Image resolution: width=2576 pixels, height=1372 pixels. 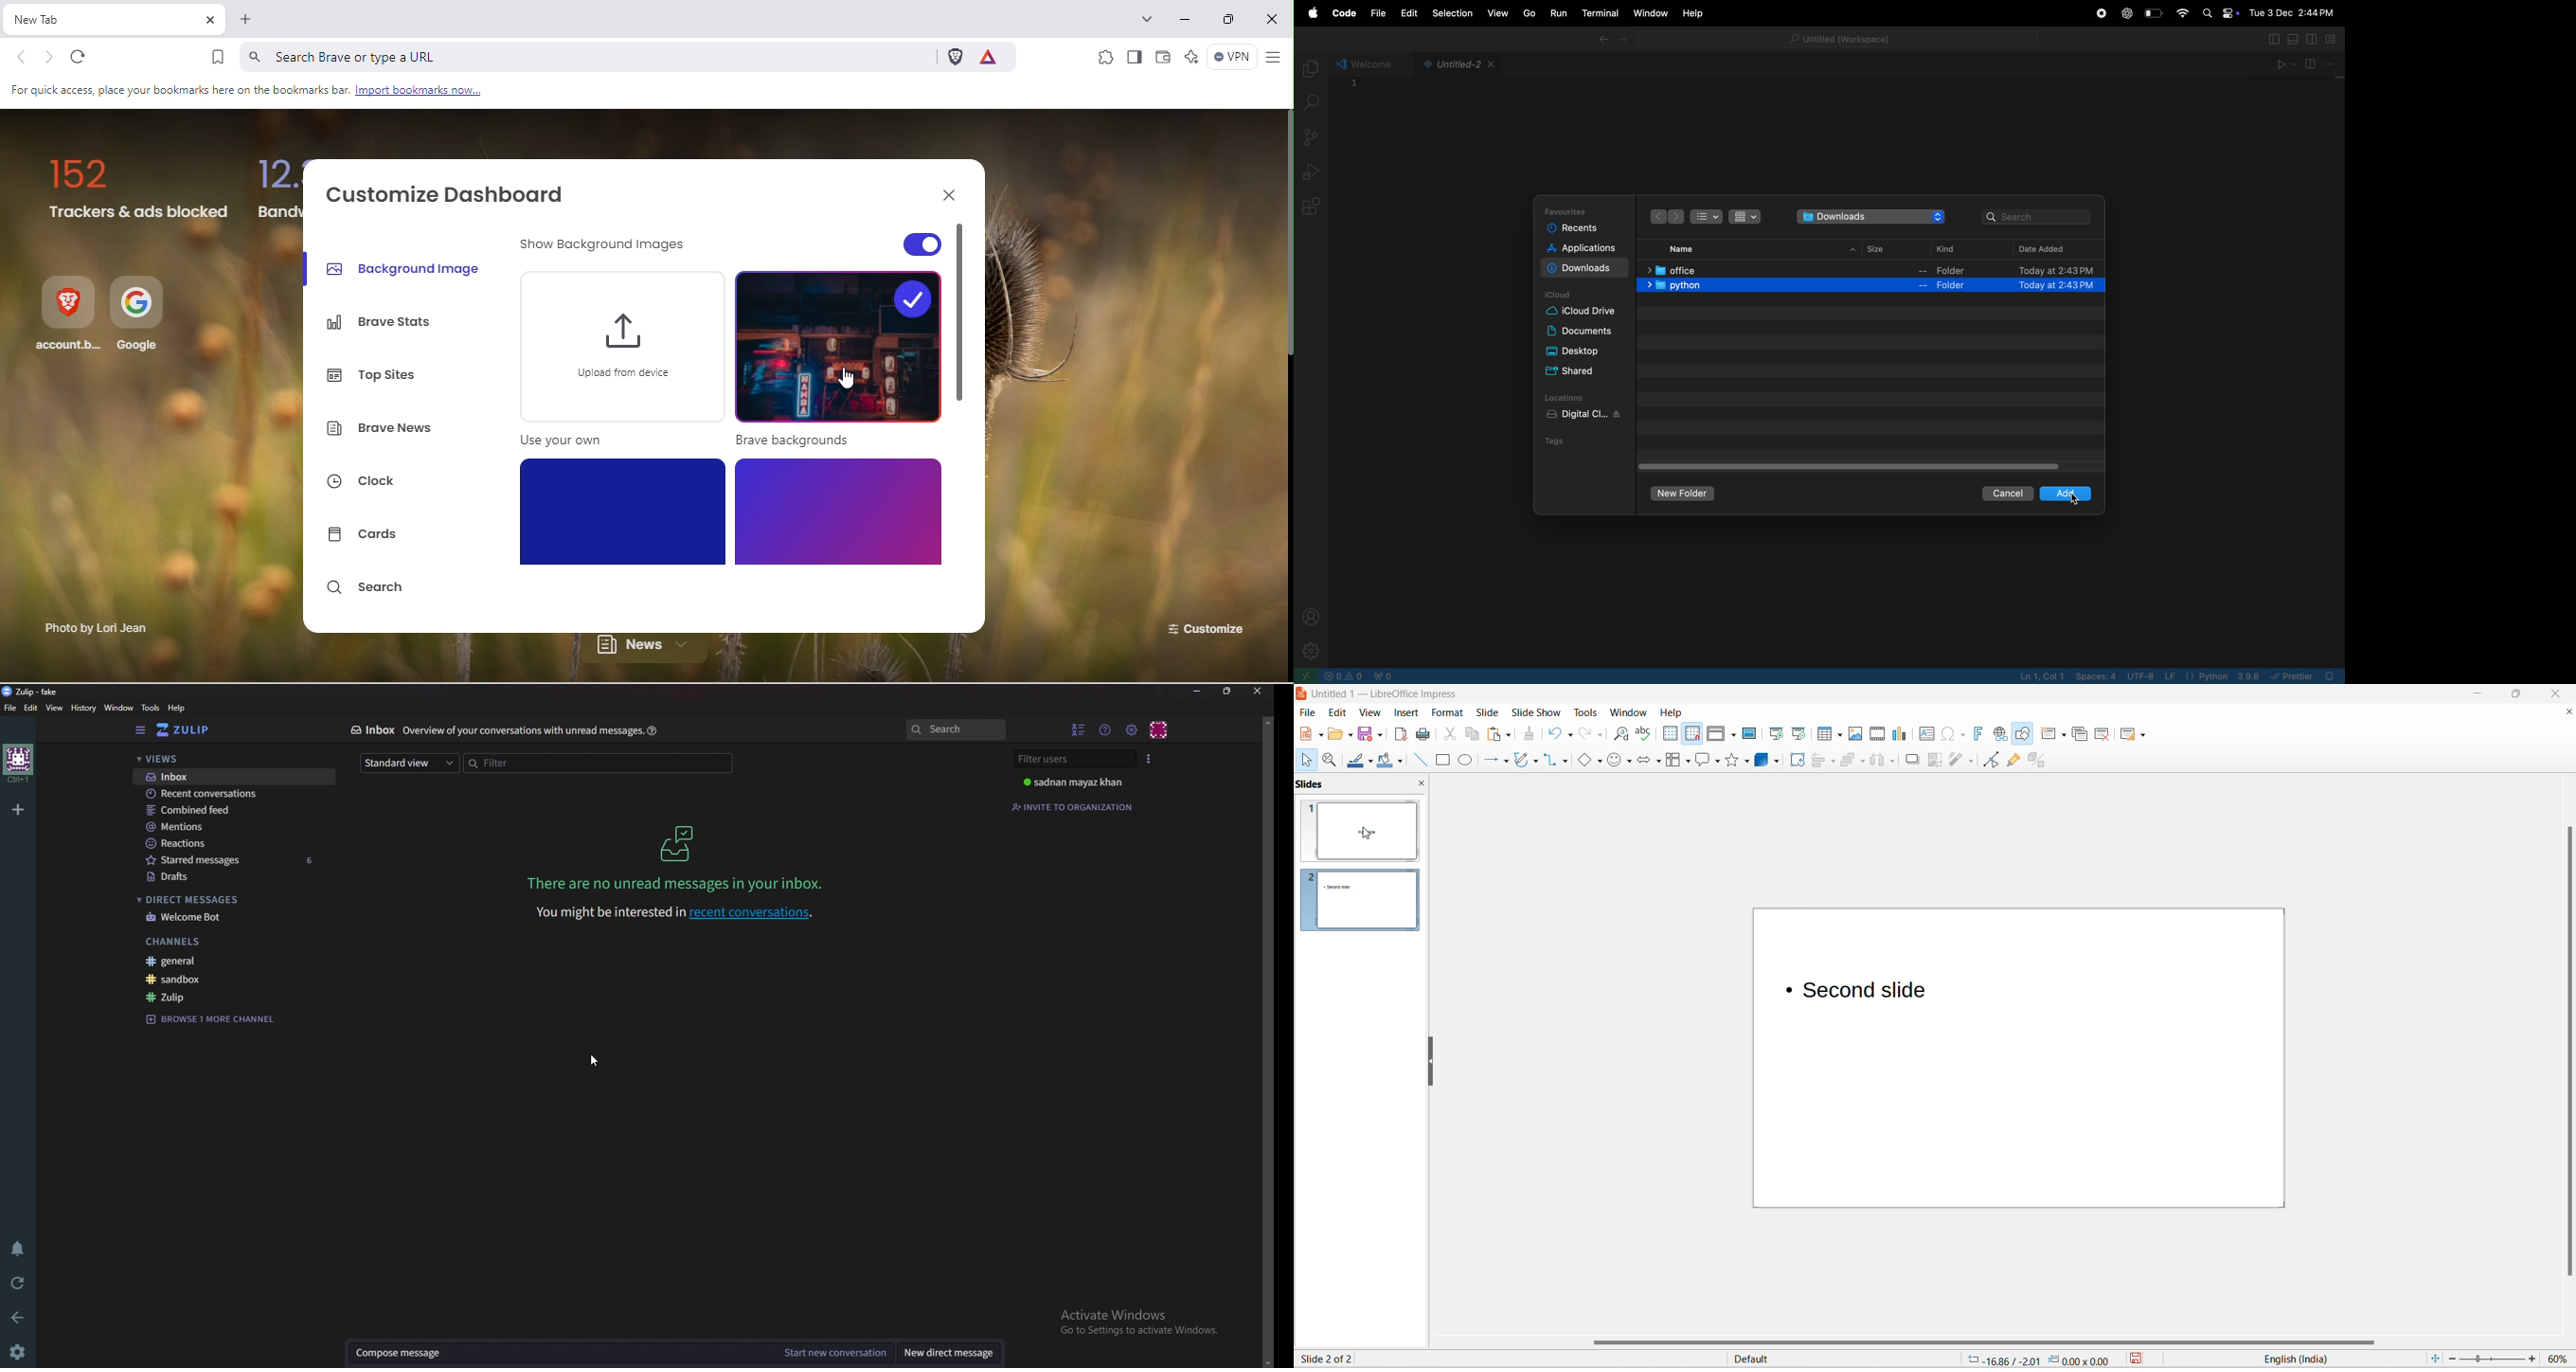 What do you see at coordinates (1717, 734) in the screenshot?
I see `display view` at bounding box center [1717, 734].